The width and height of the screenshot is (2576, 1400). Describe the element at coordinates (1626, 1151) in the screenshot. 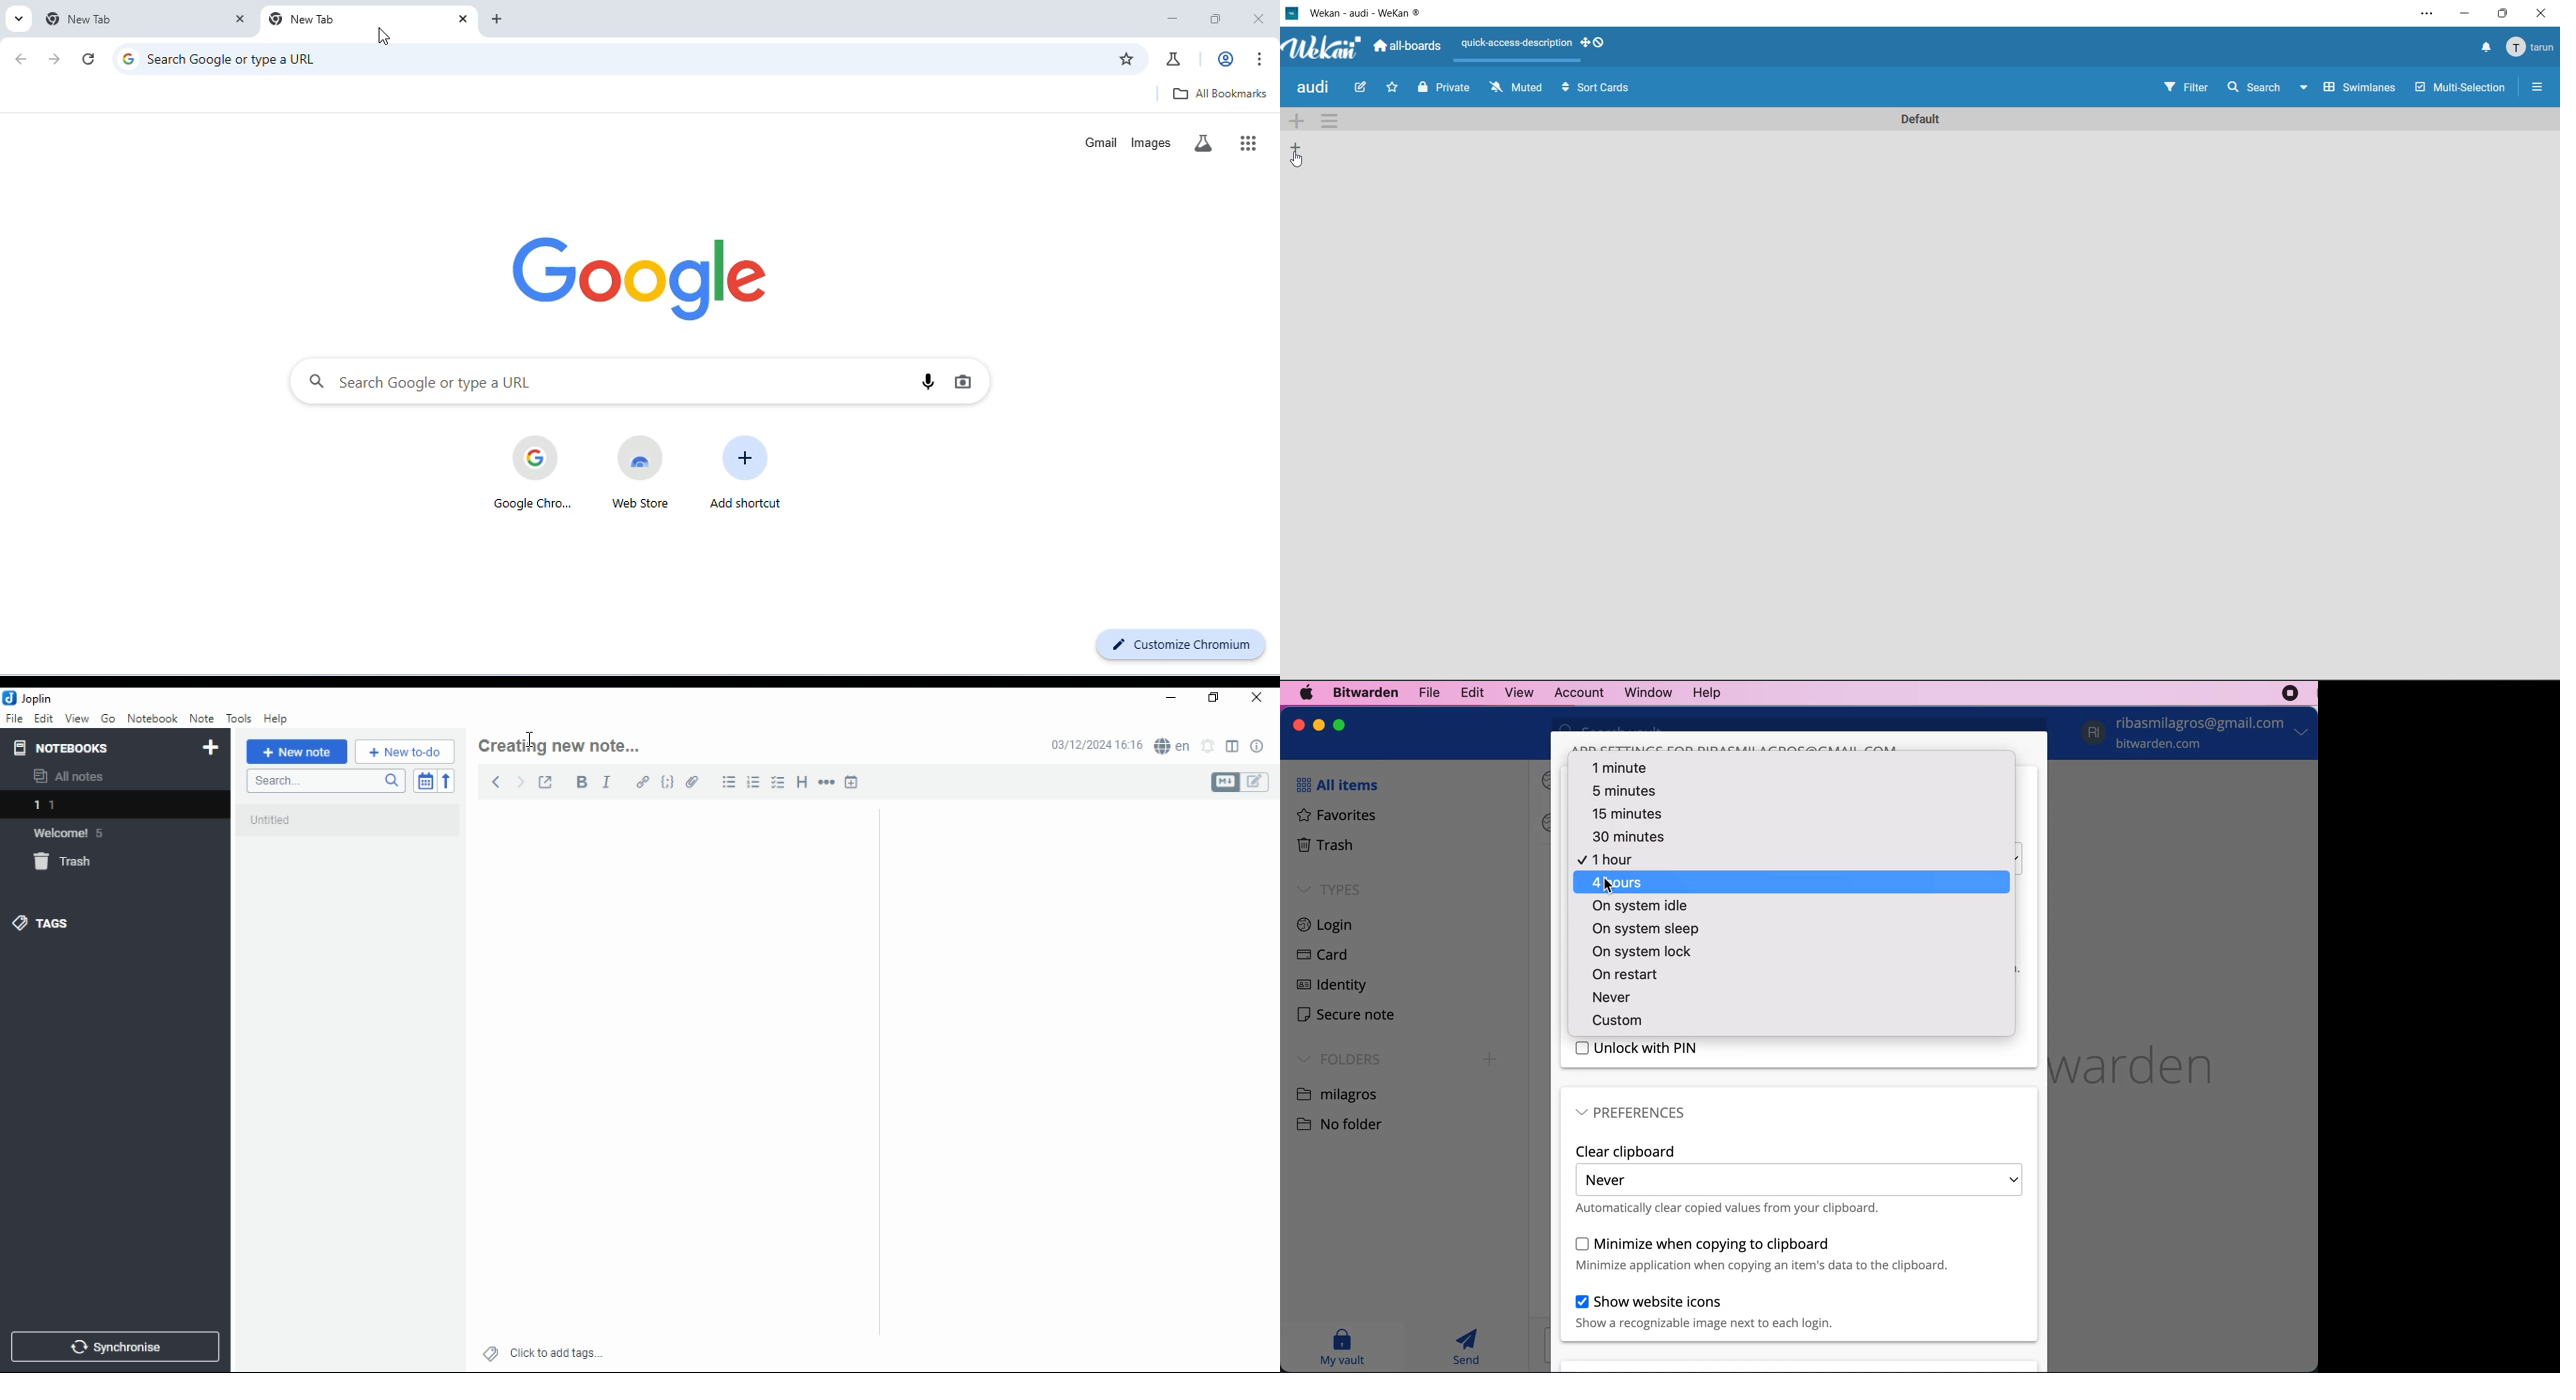

I see `clear clipboard` at that location.